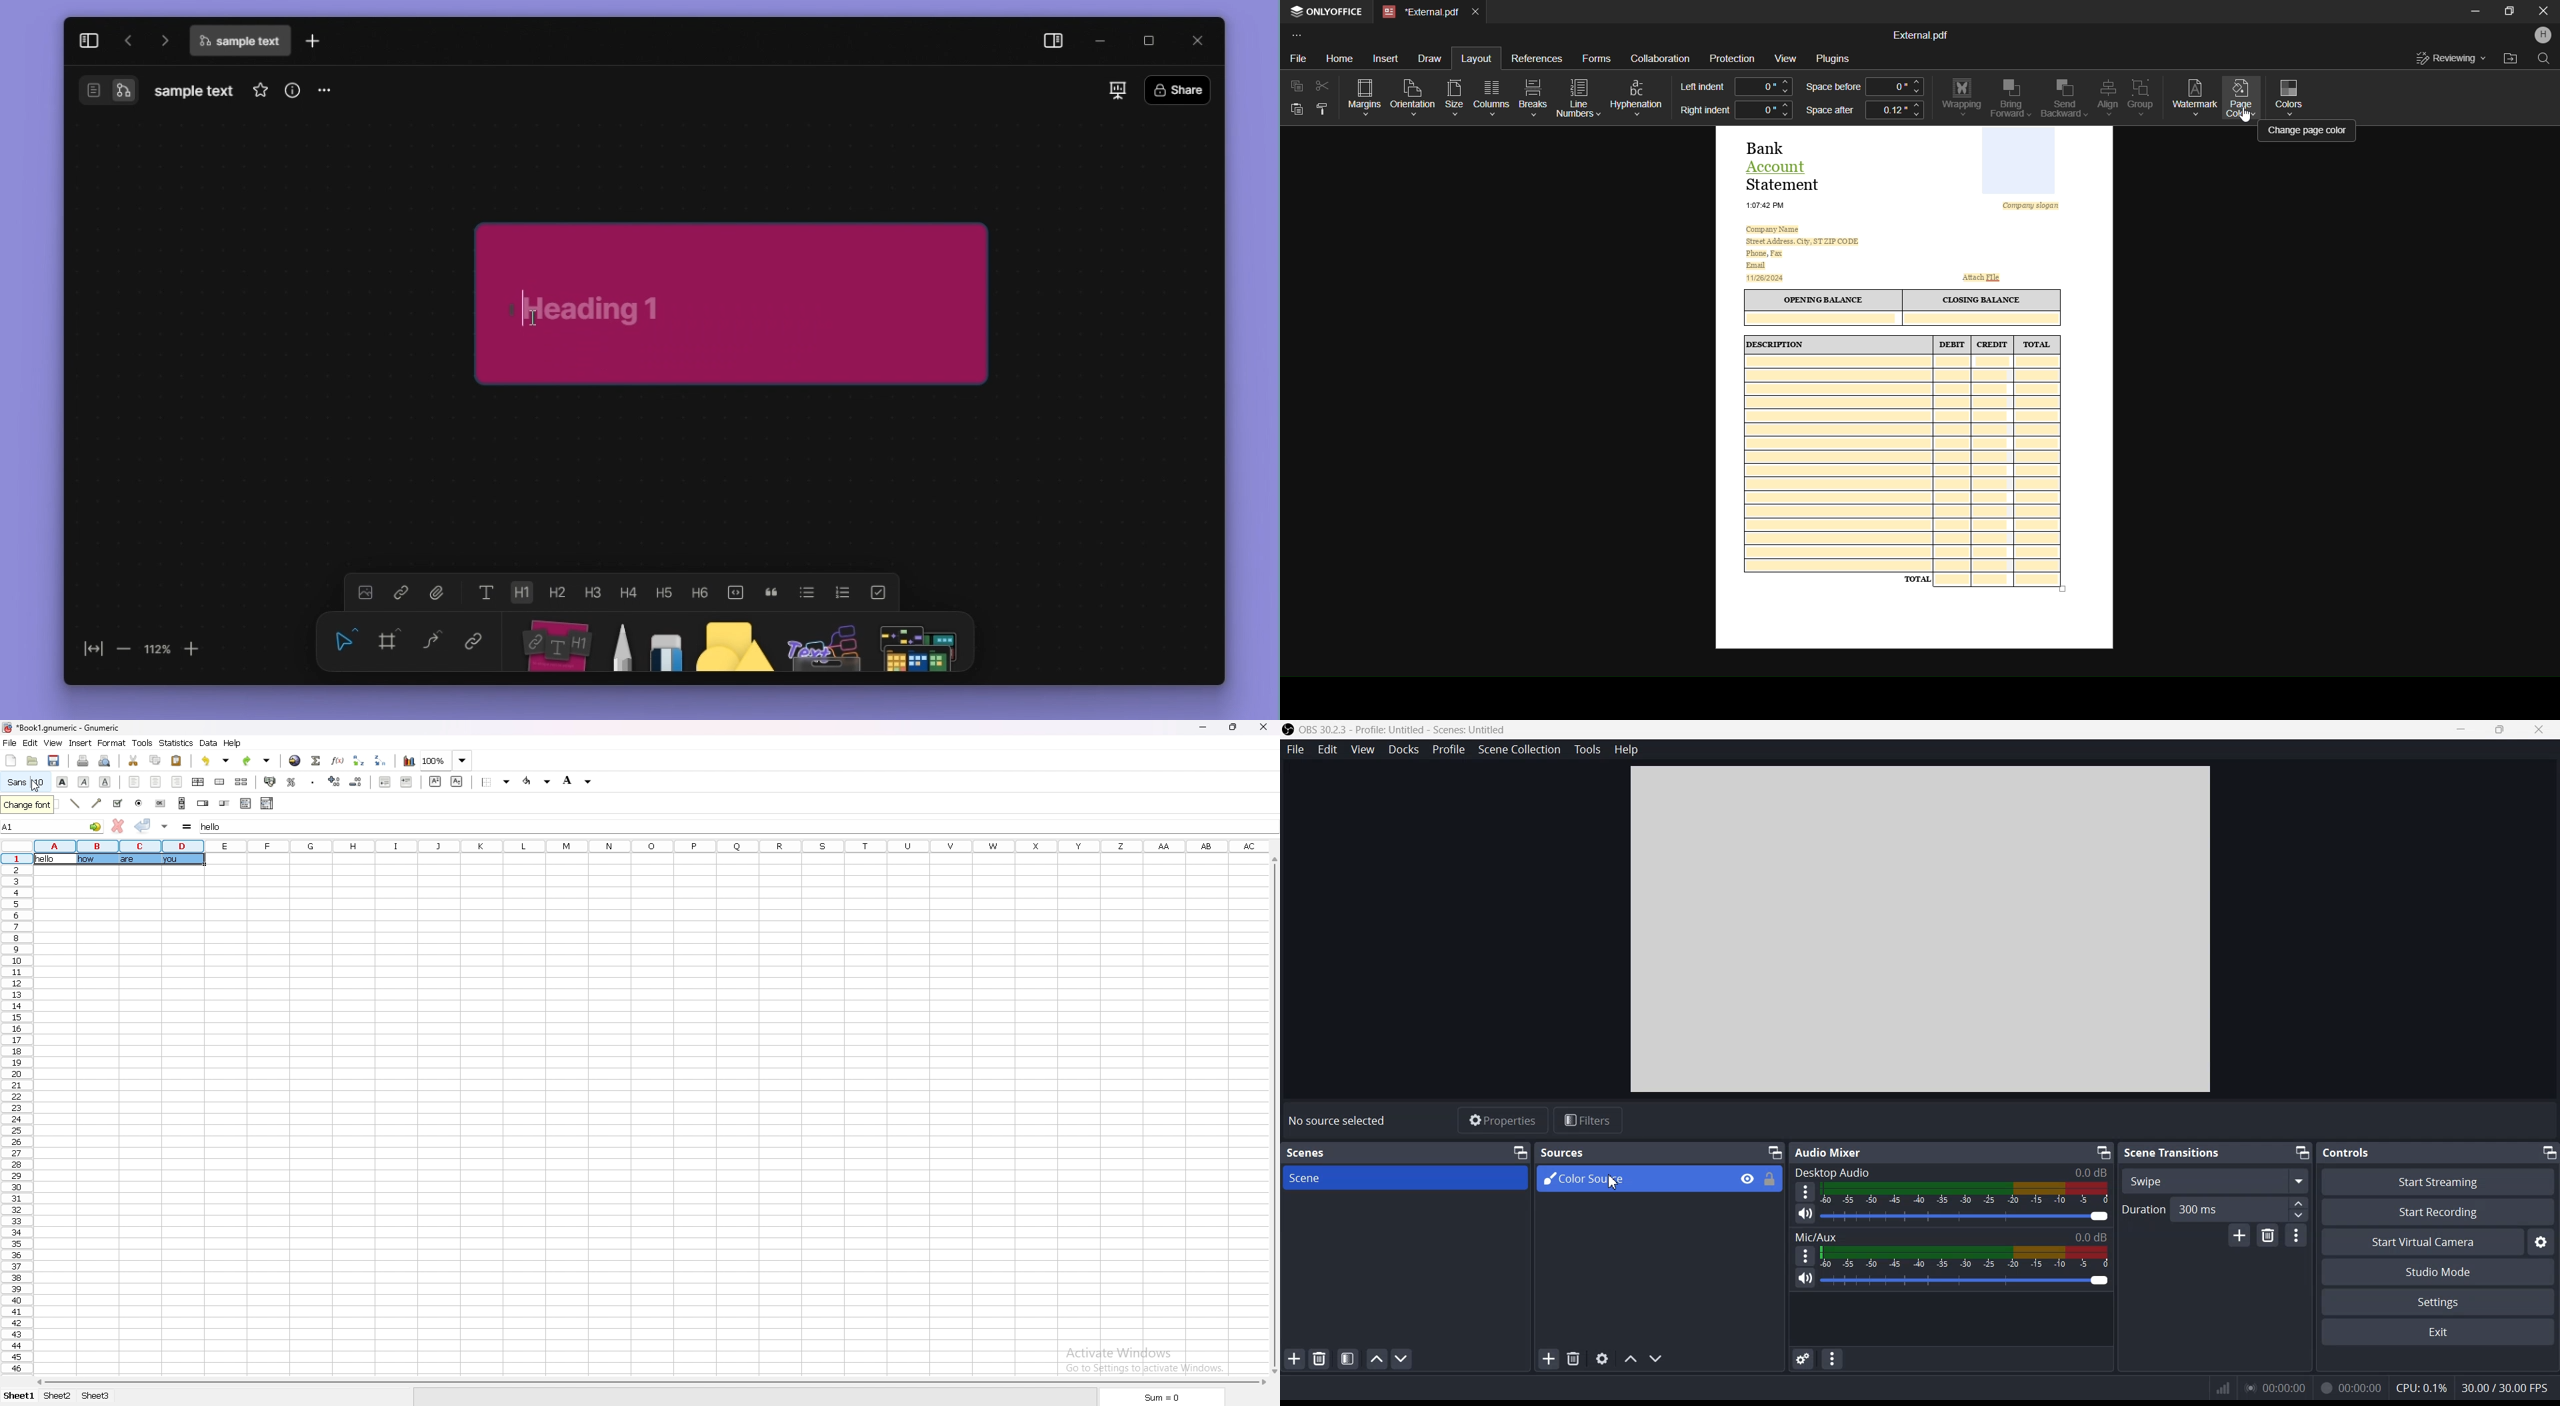 Image resolution: width=2576 pixels, height=1428 pixels. Describe the element at coordinates (1337, 1119) in the screenshot. I see `No source selected` at that location.